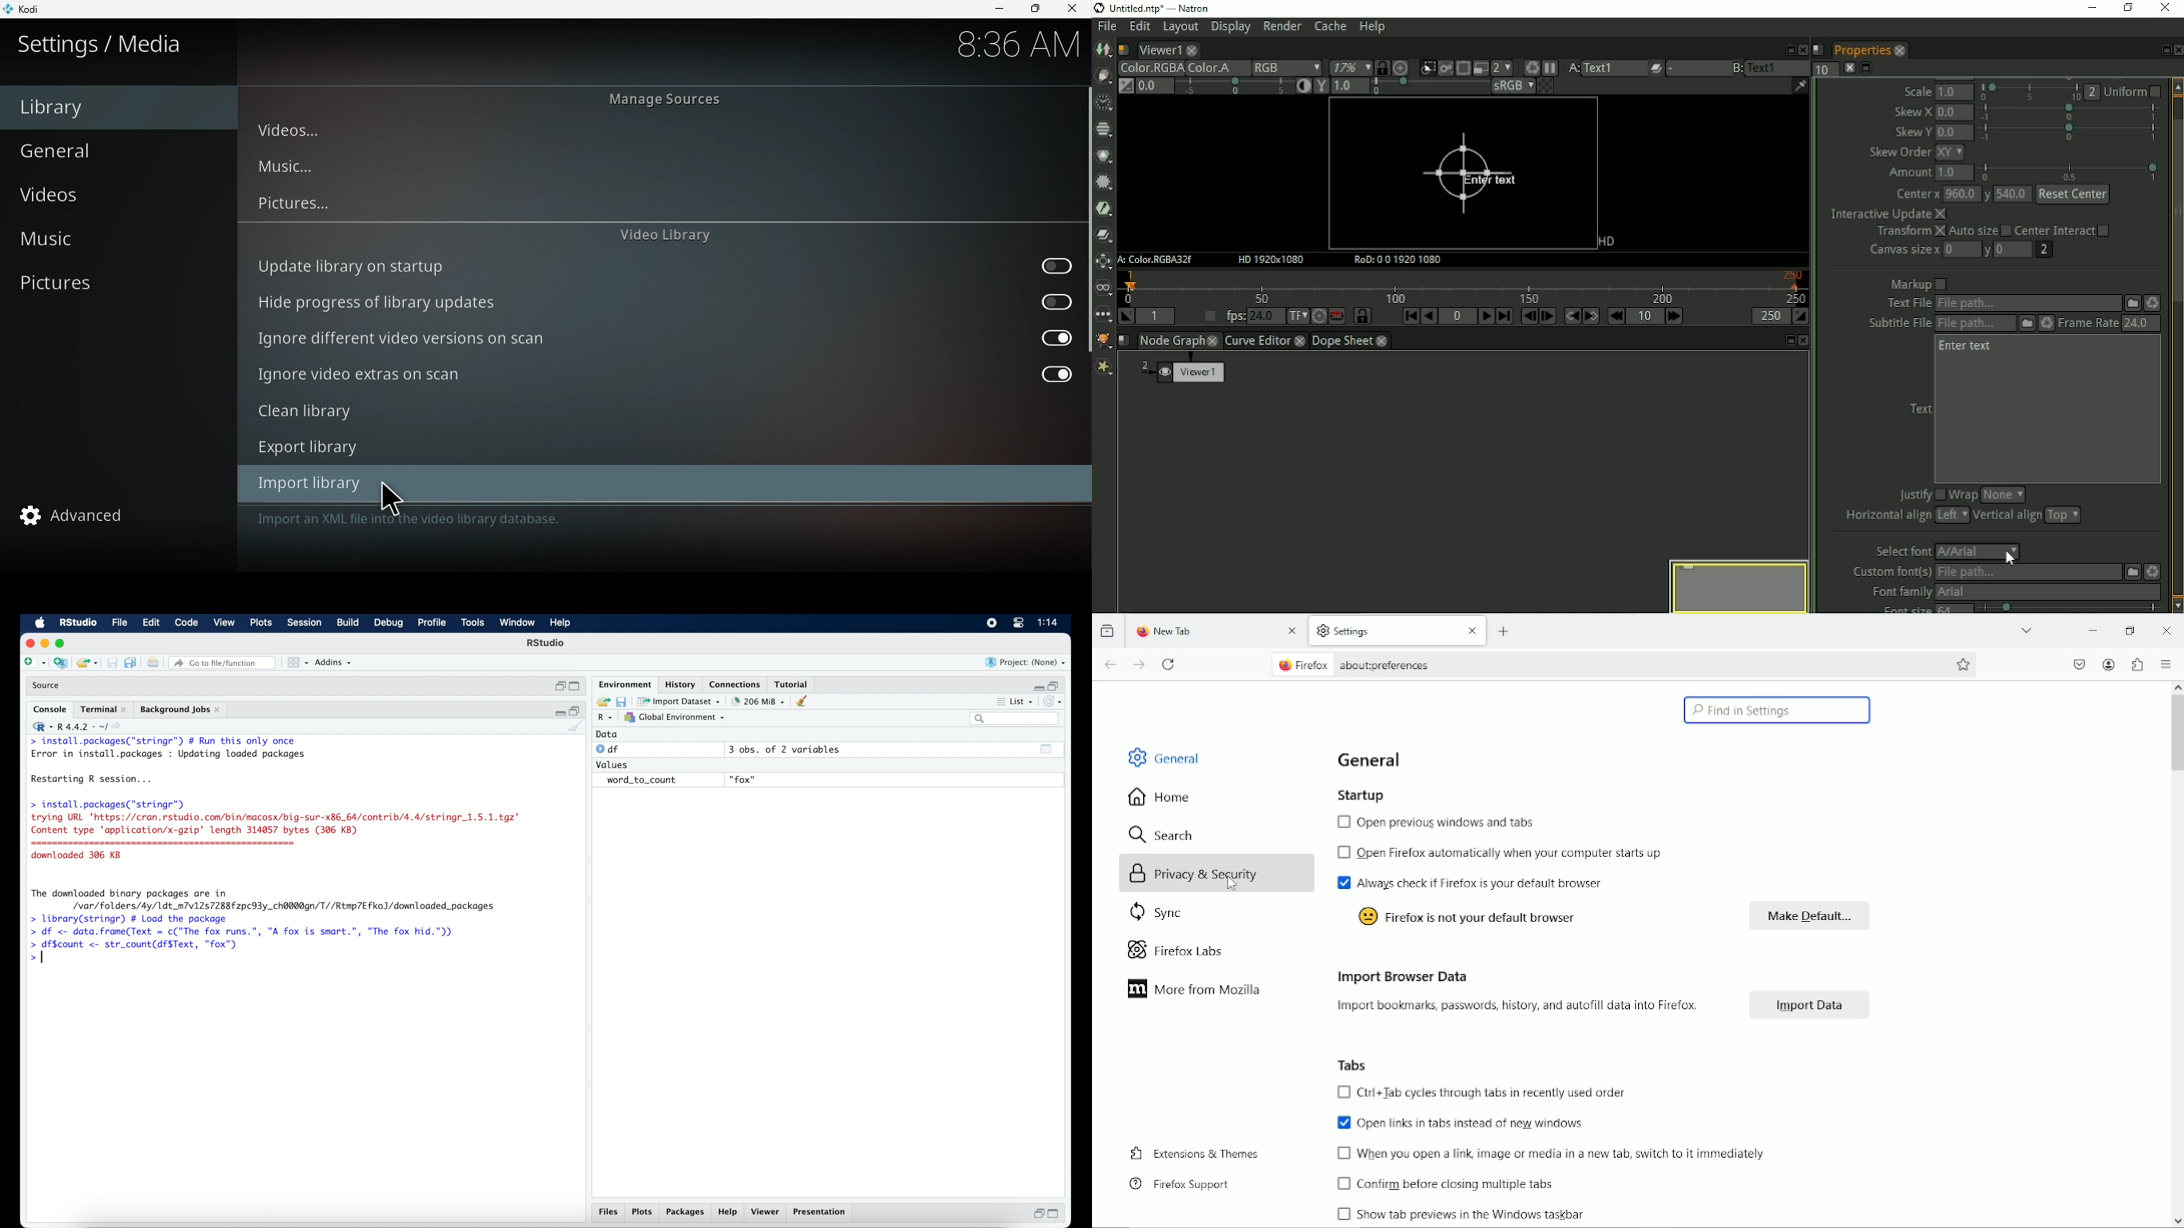 The image size is (2184, 1232). I want to click on maximize, so click(576, 687).